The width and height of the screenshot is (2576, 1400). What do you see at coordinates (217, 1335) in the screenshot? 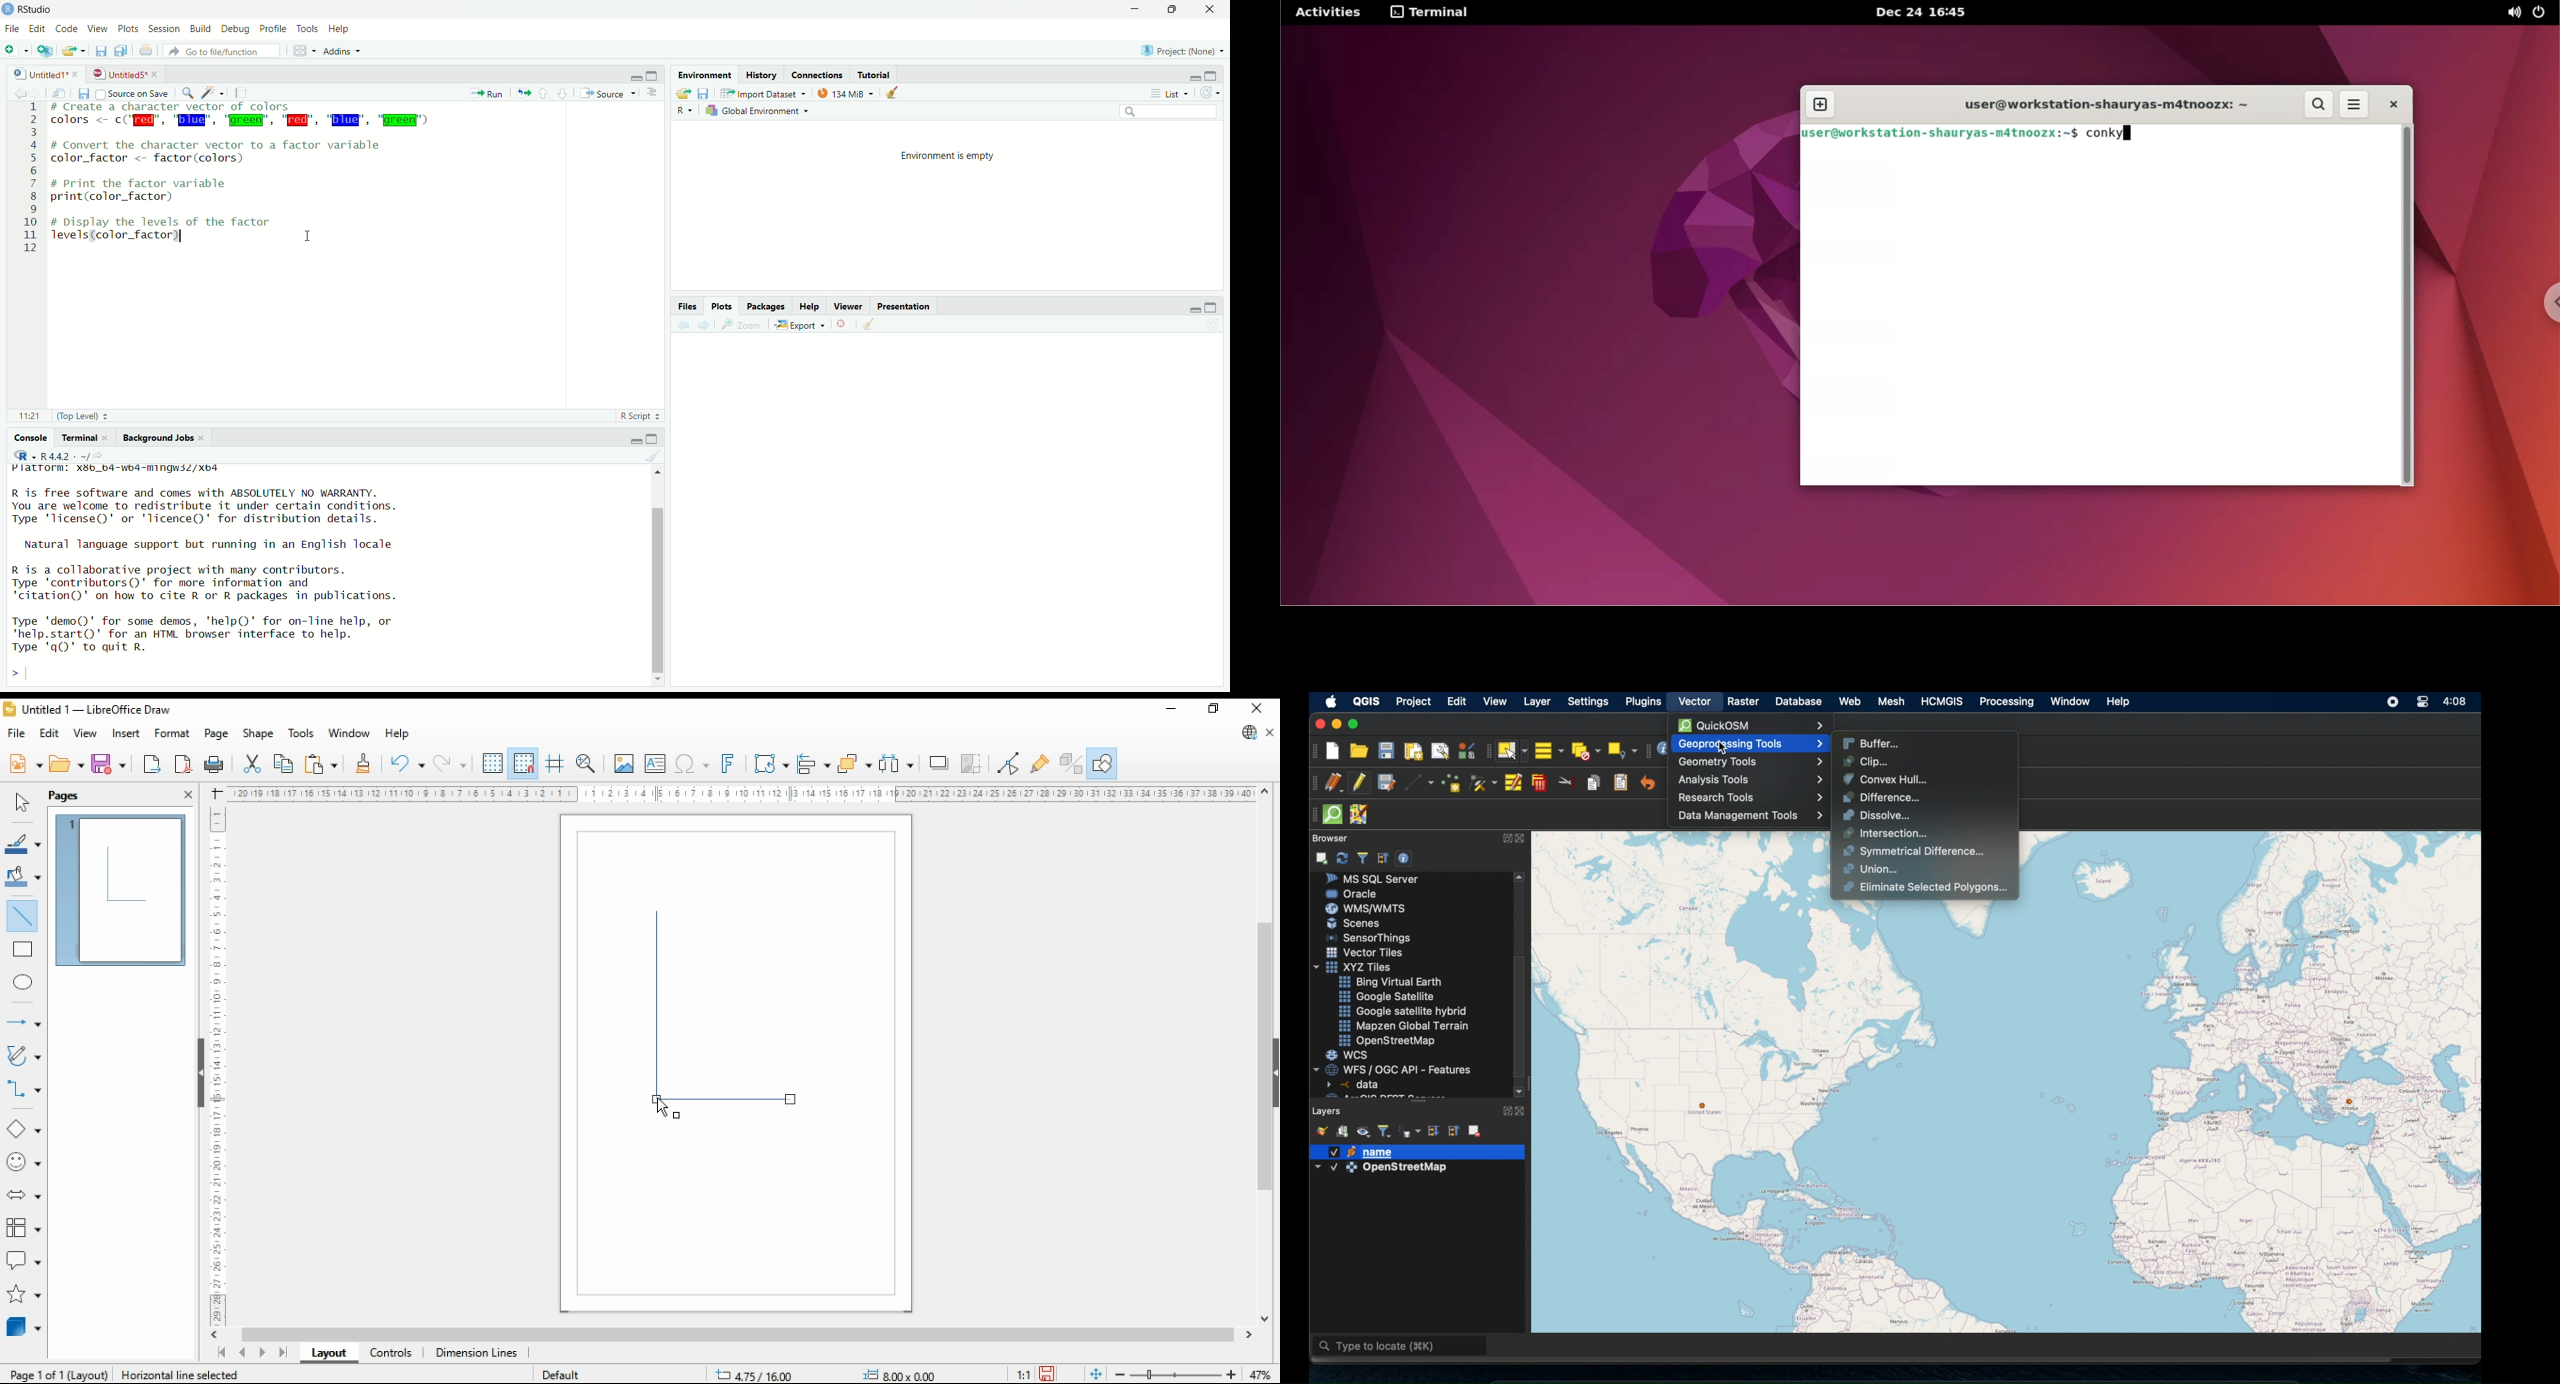
I see `move left` at bounding box center [217, 1335].